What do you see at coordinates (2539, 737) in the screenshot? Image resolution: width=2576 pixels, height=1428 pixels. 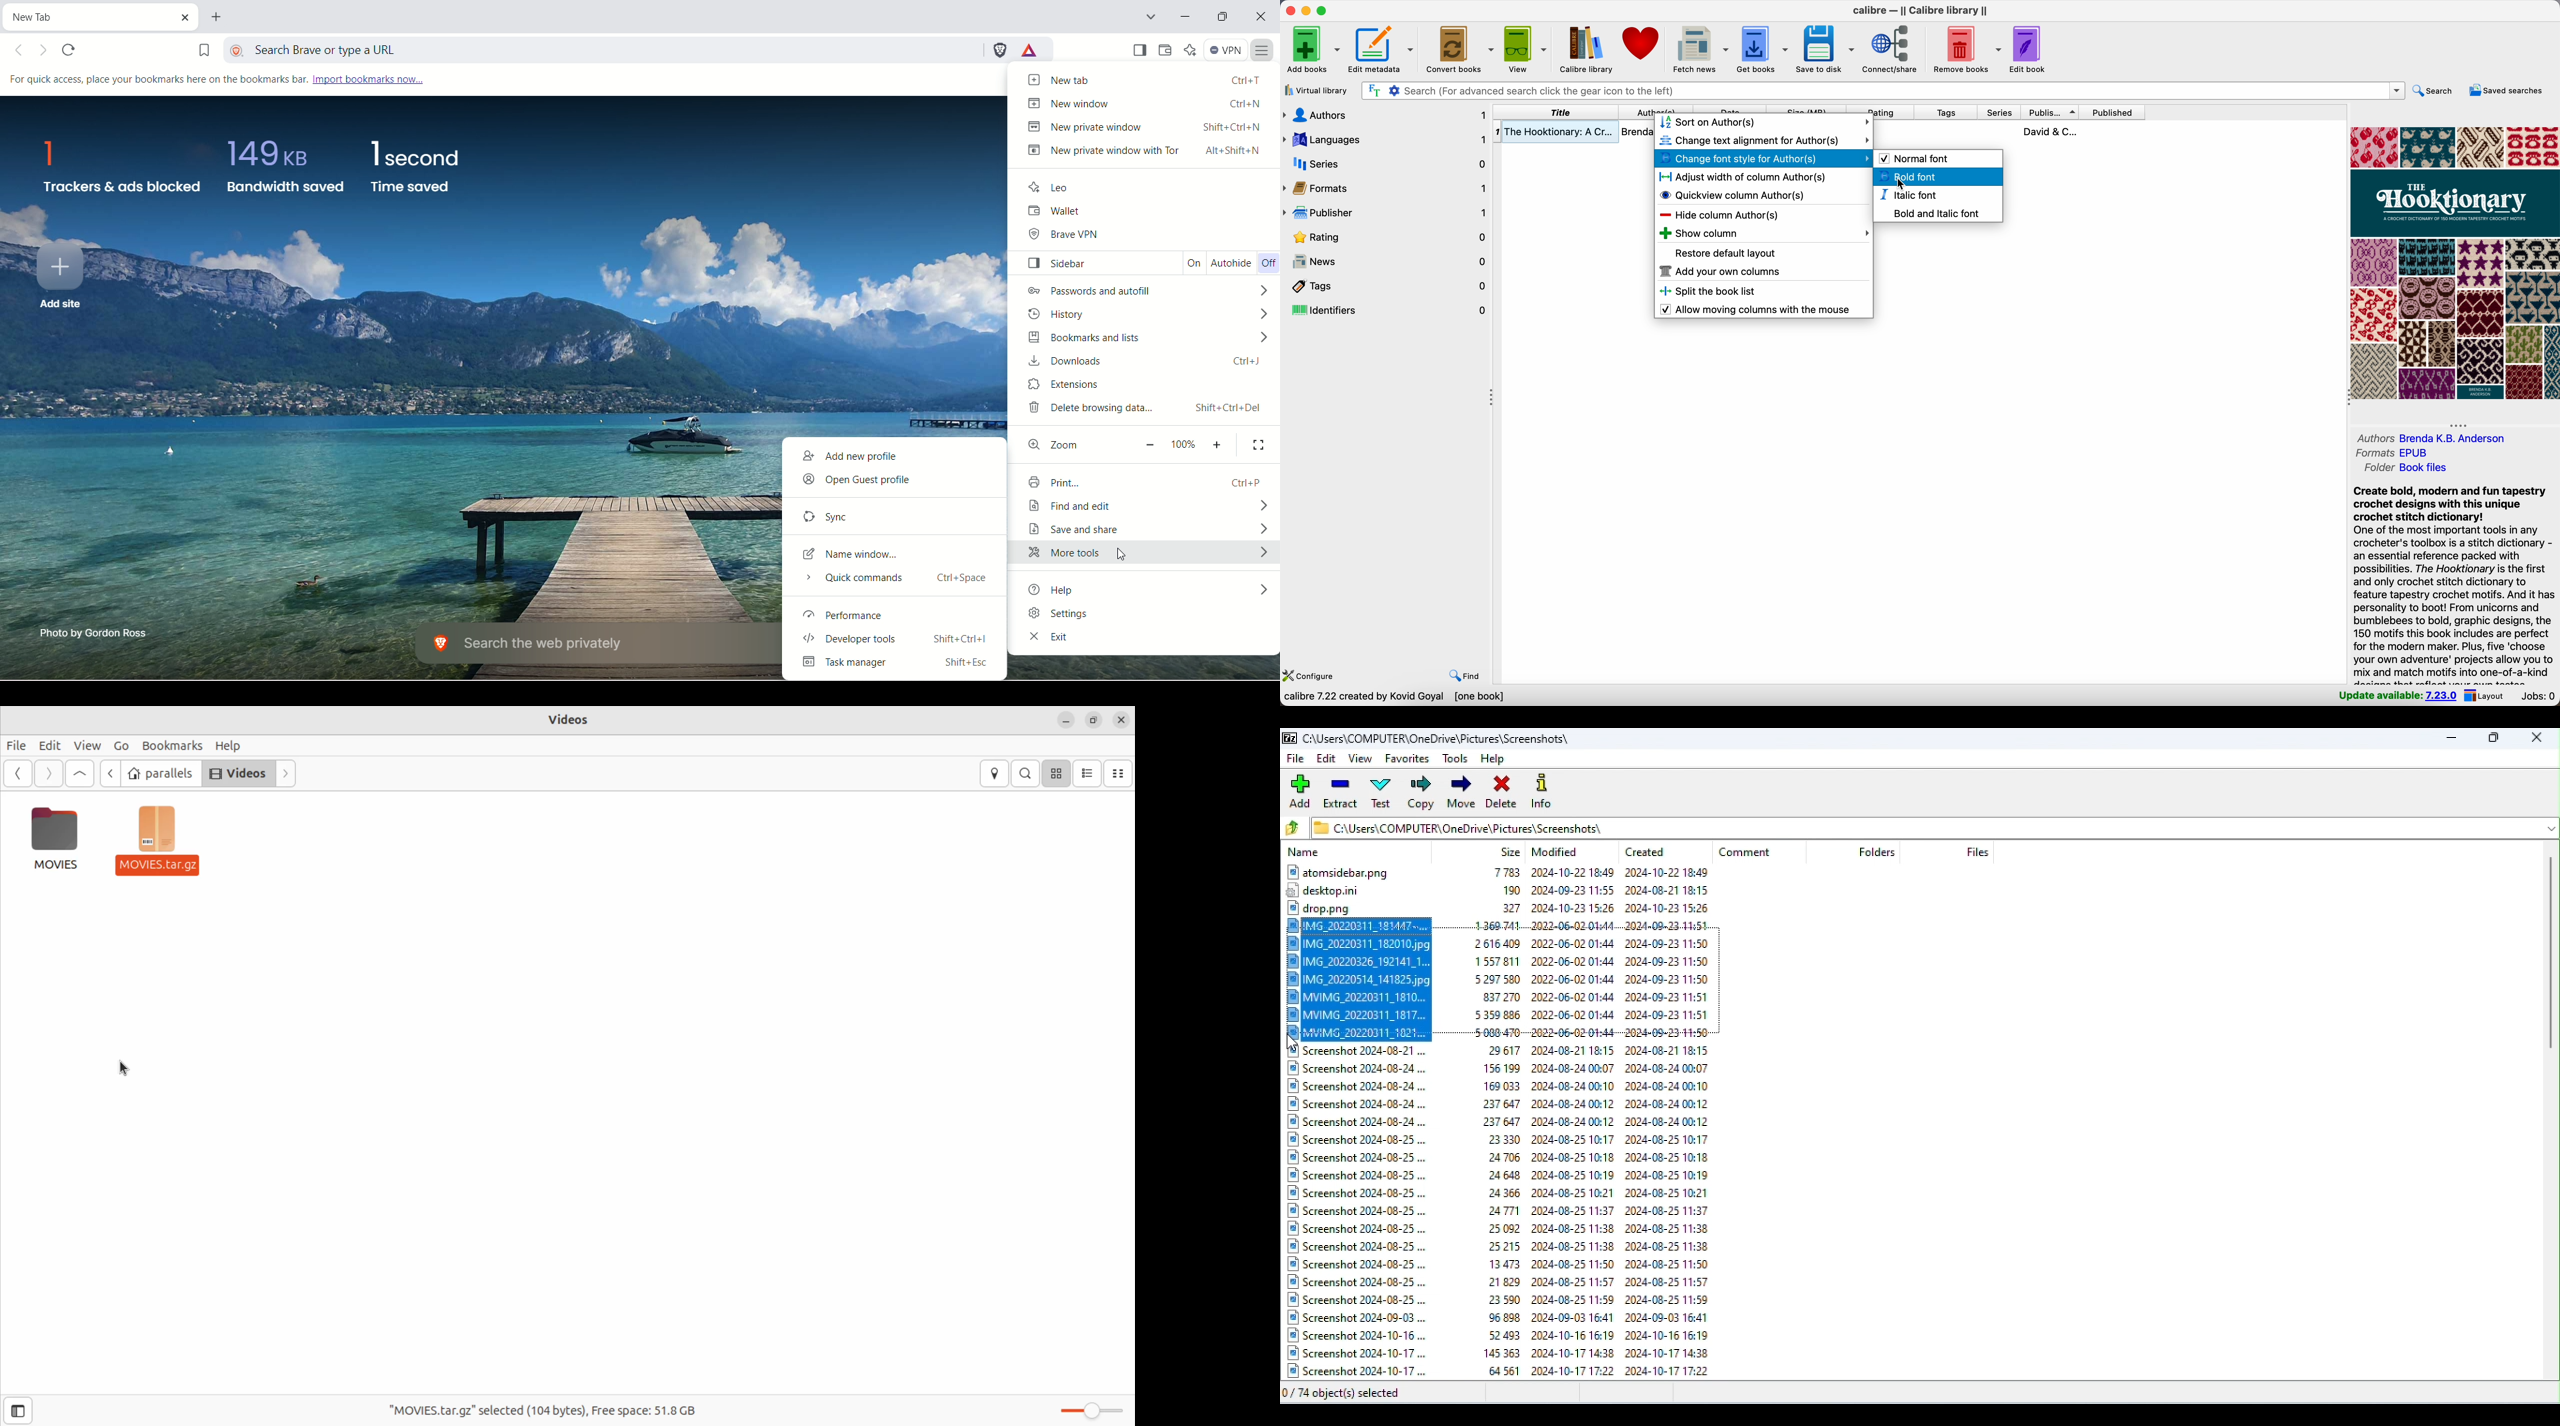 I see `Close` at bounding box center [2539, 737].